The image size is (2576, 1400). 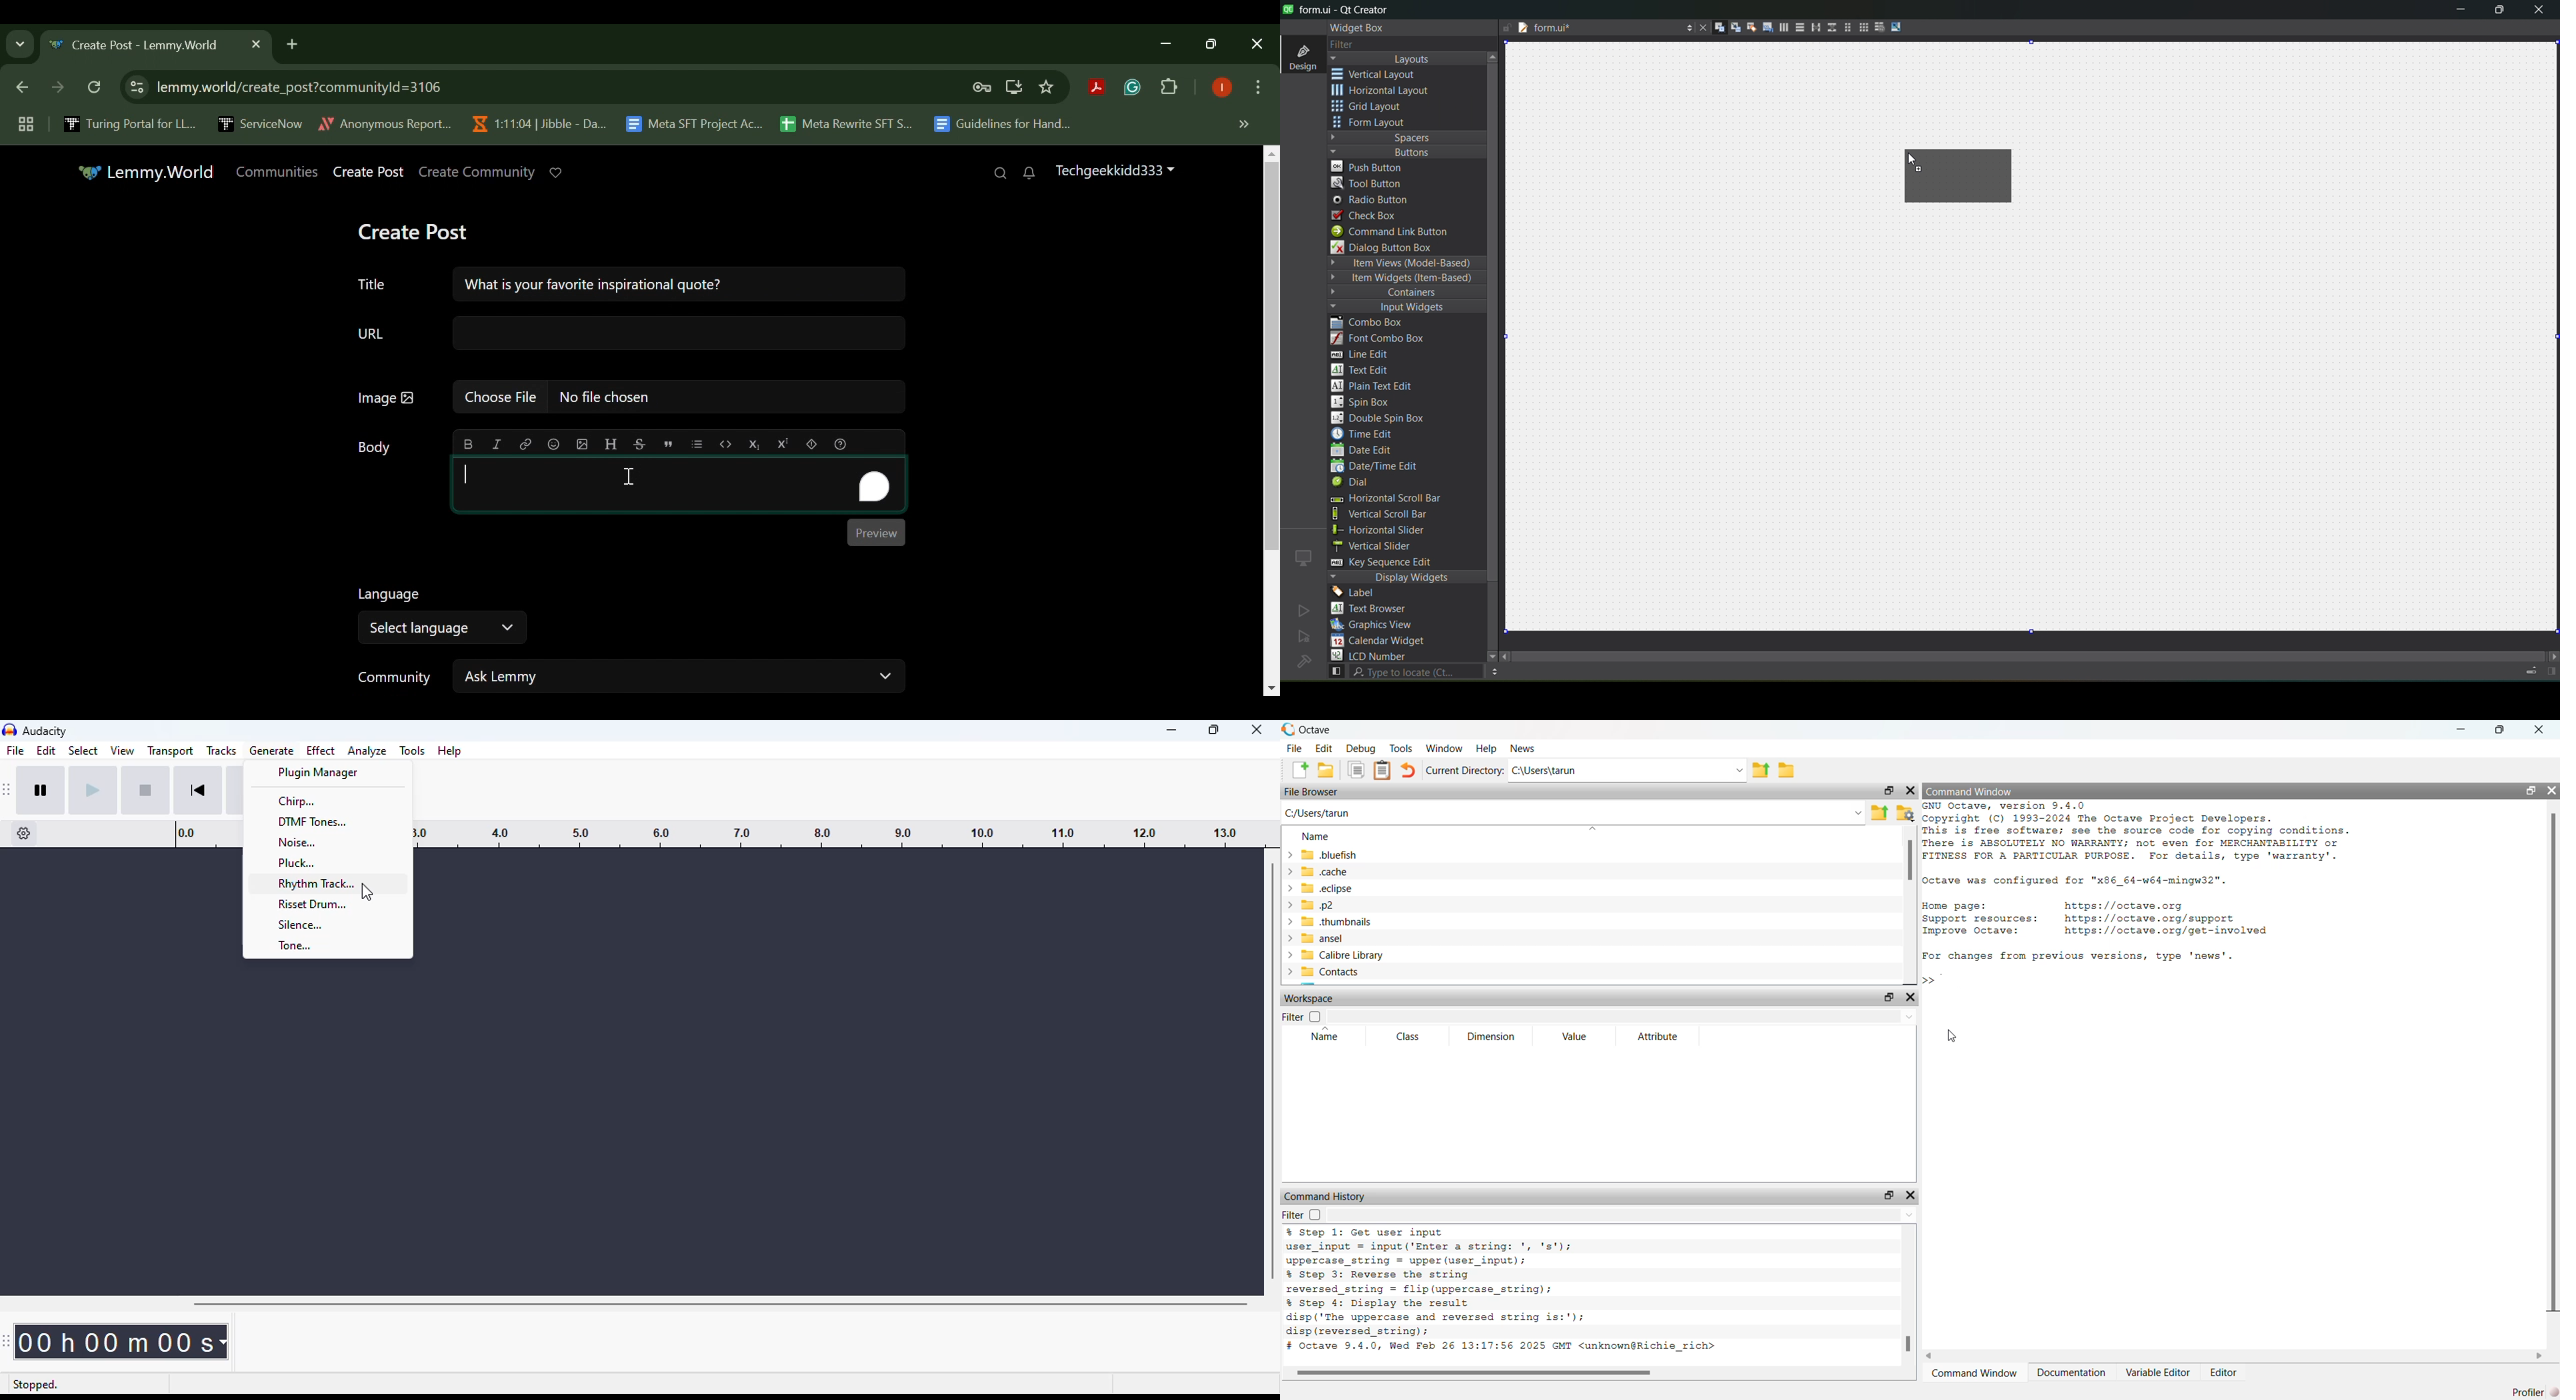 I want to click on timeline, so click(x=843, y=834).